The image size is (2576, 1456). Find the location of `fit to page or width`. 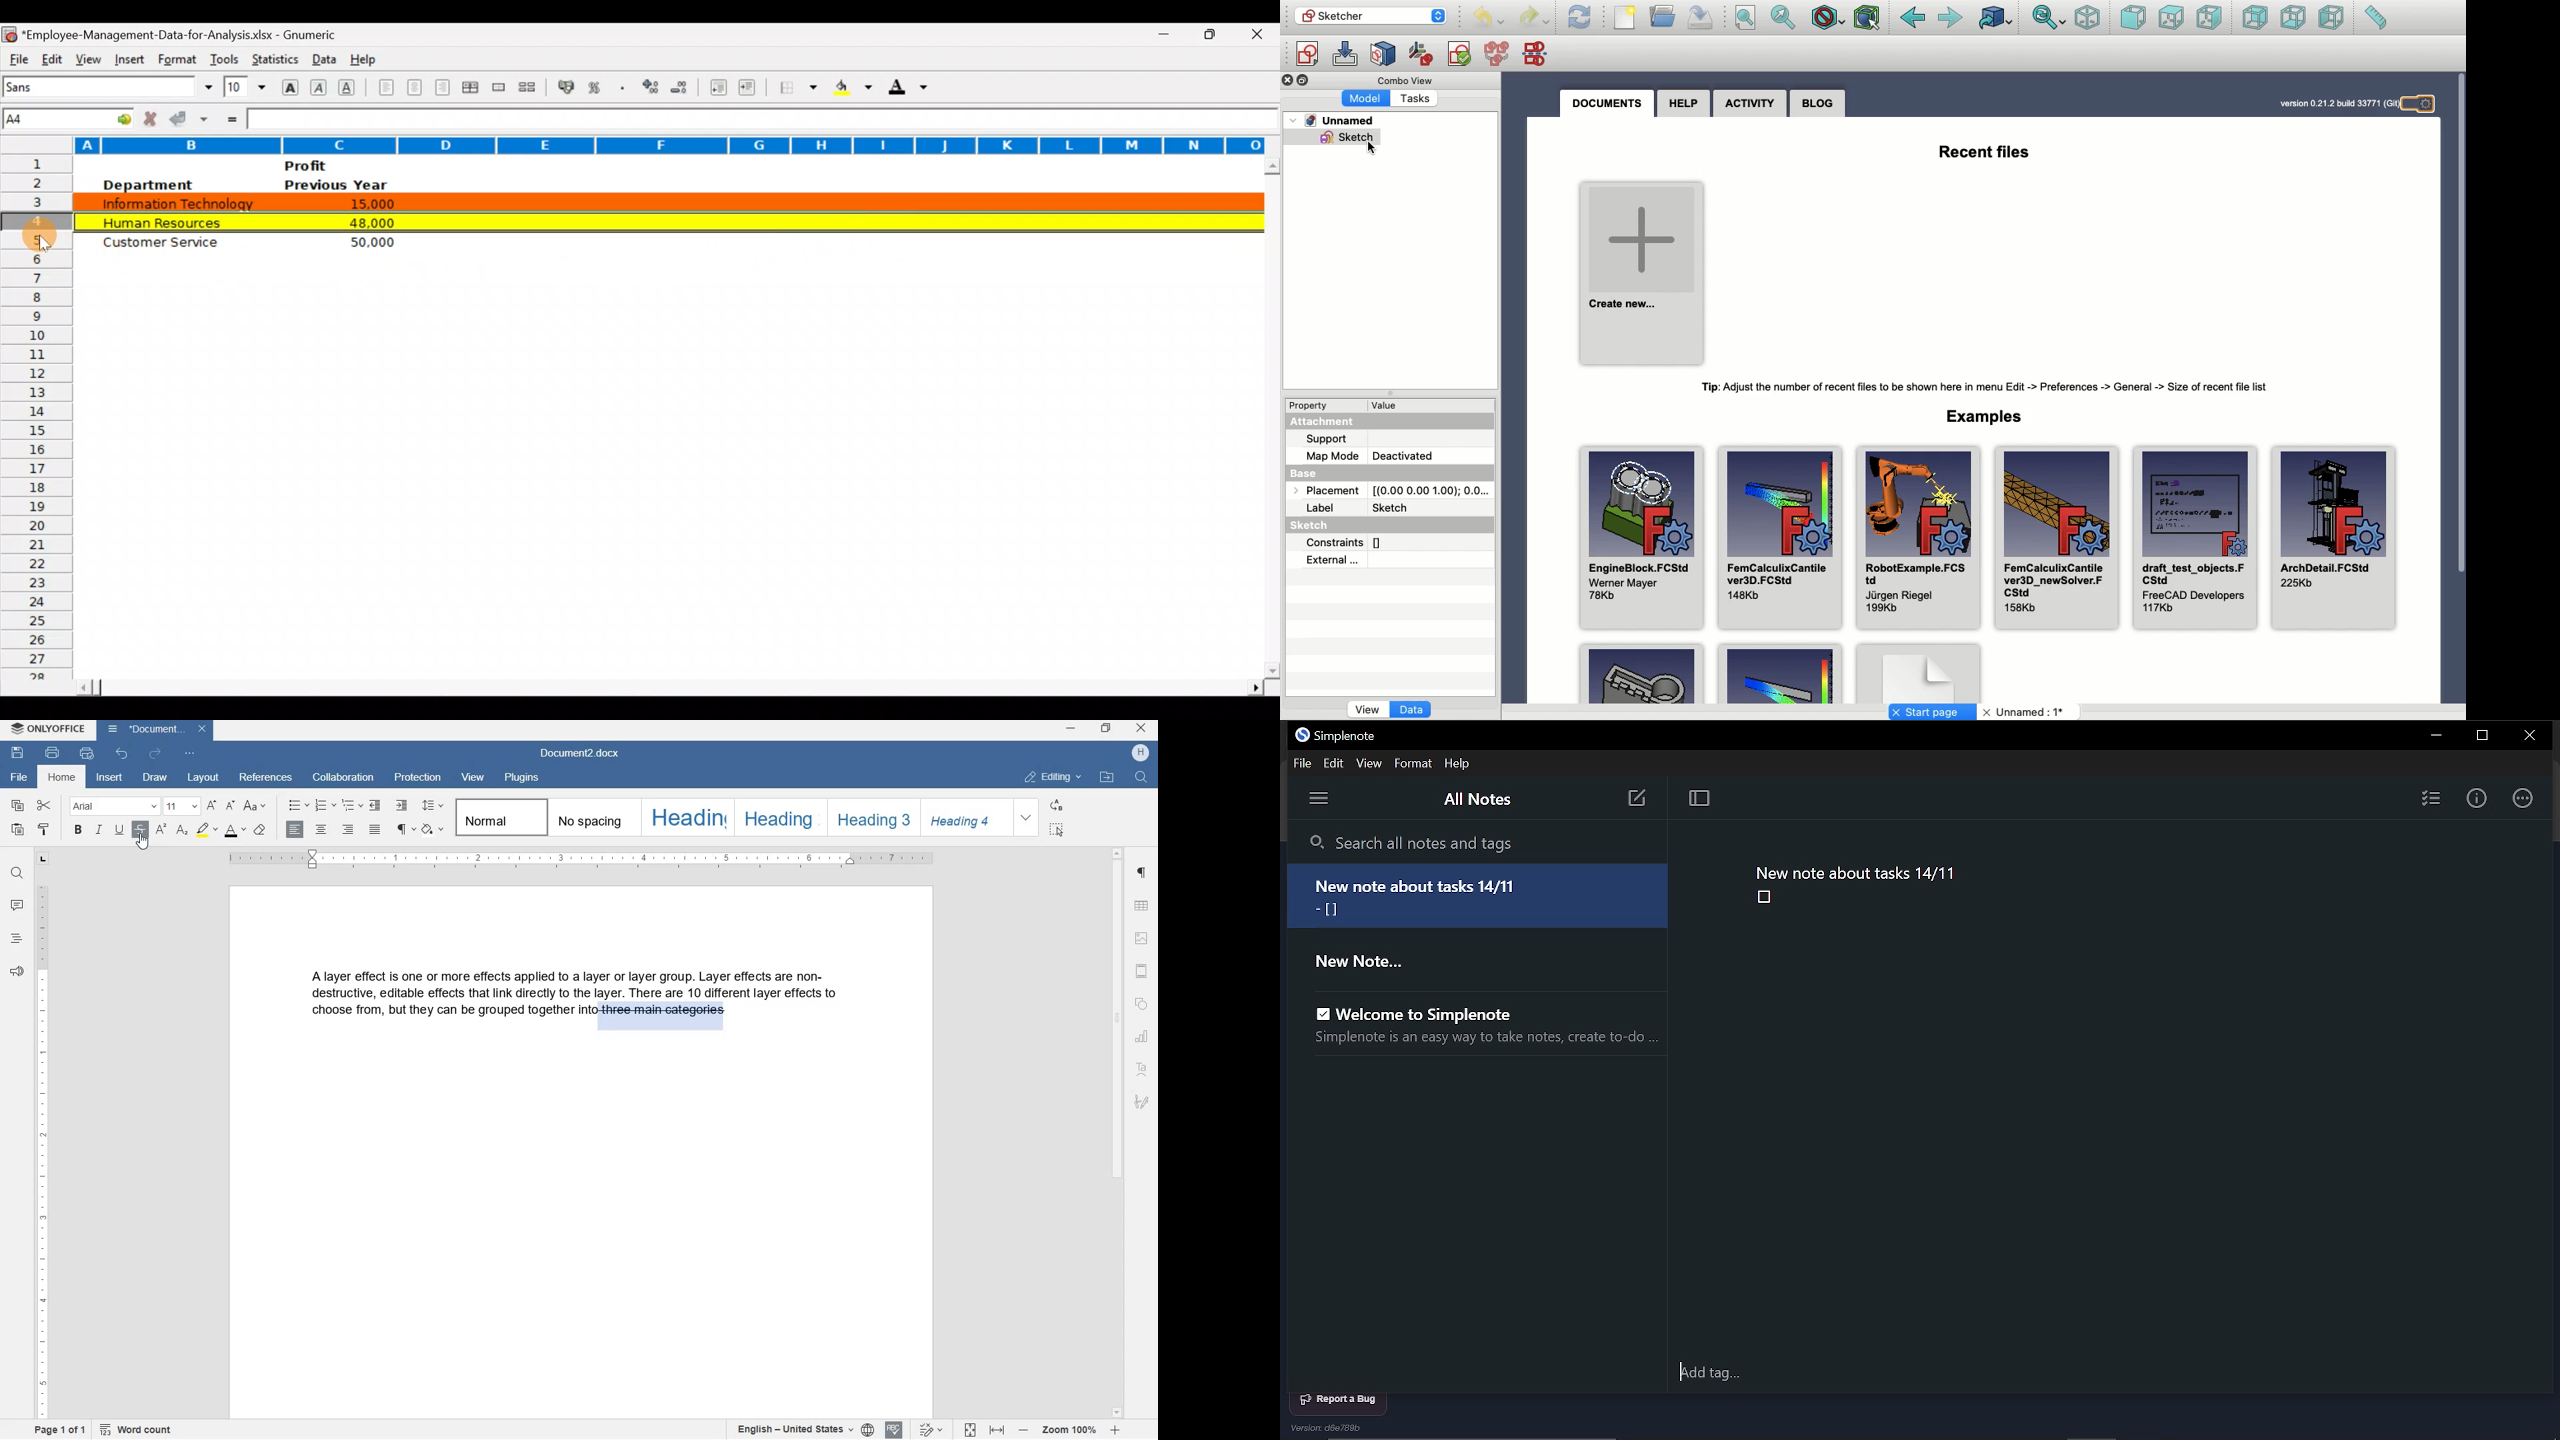

fit to page or width is located at coordinates (984, 1431).